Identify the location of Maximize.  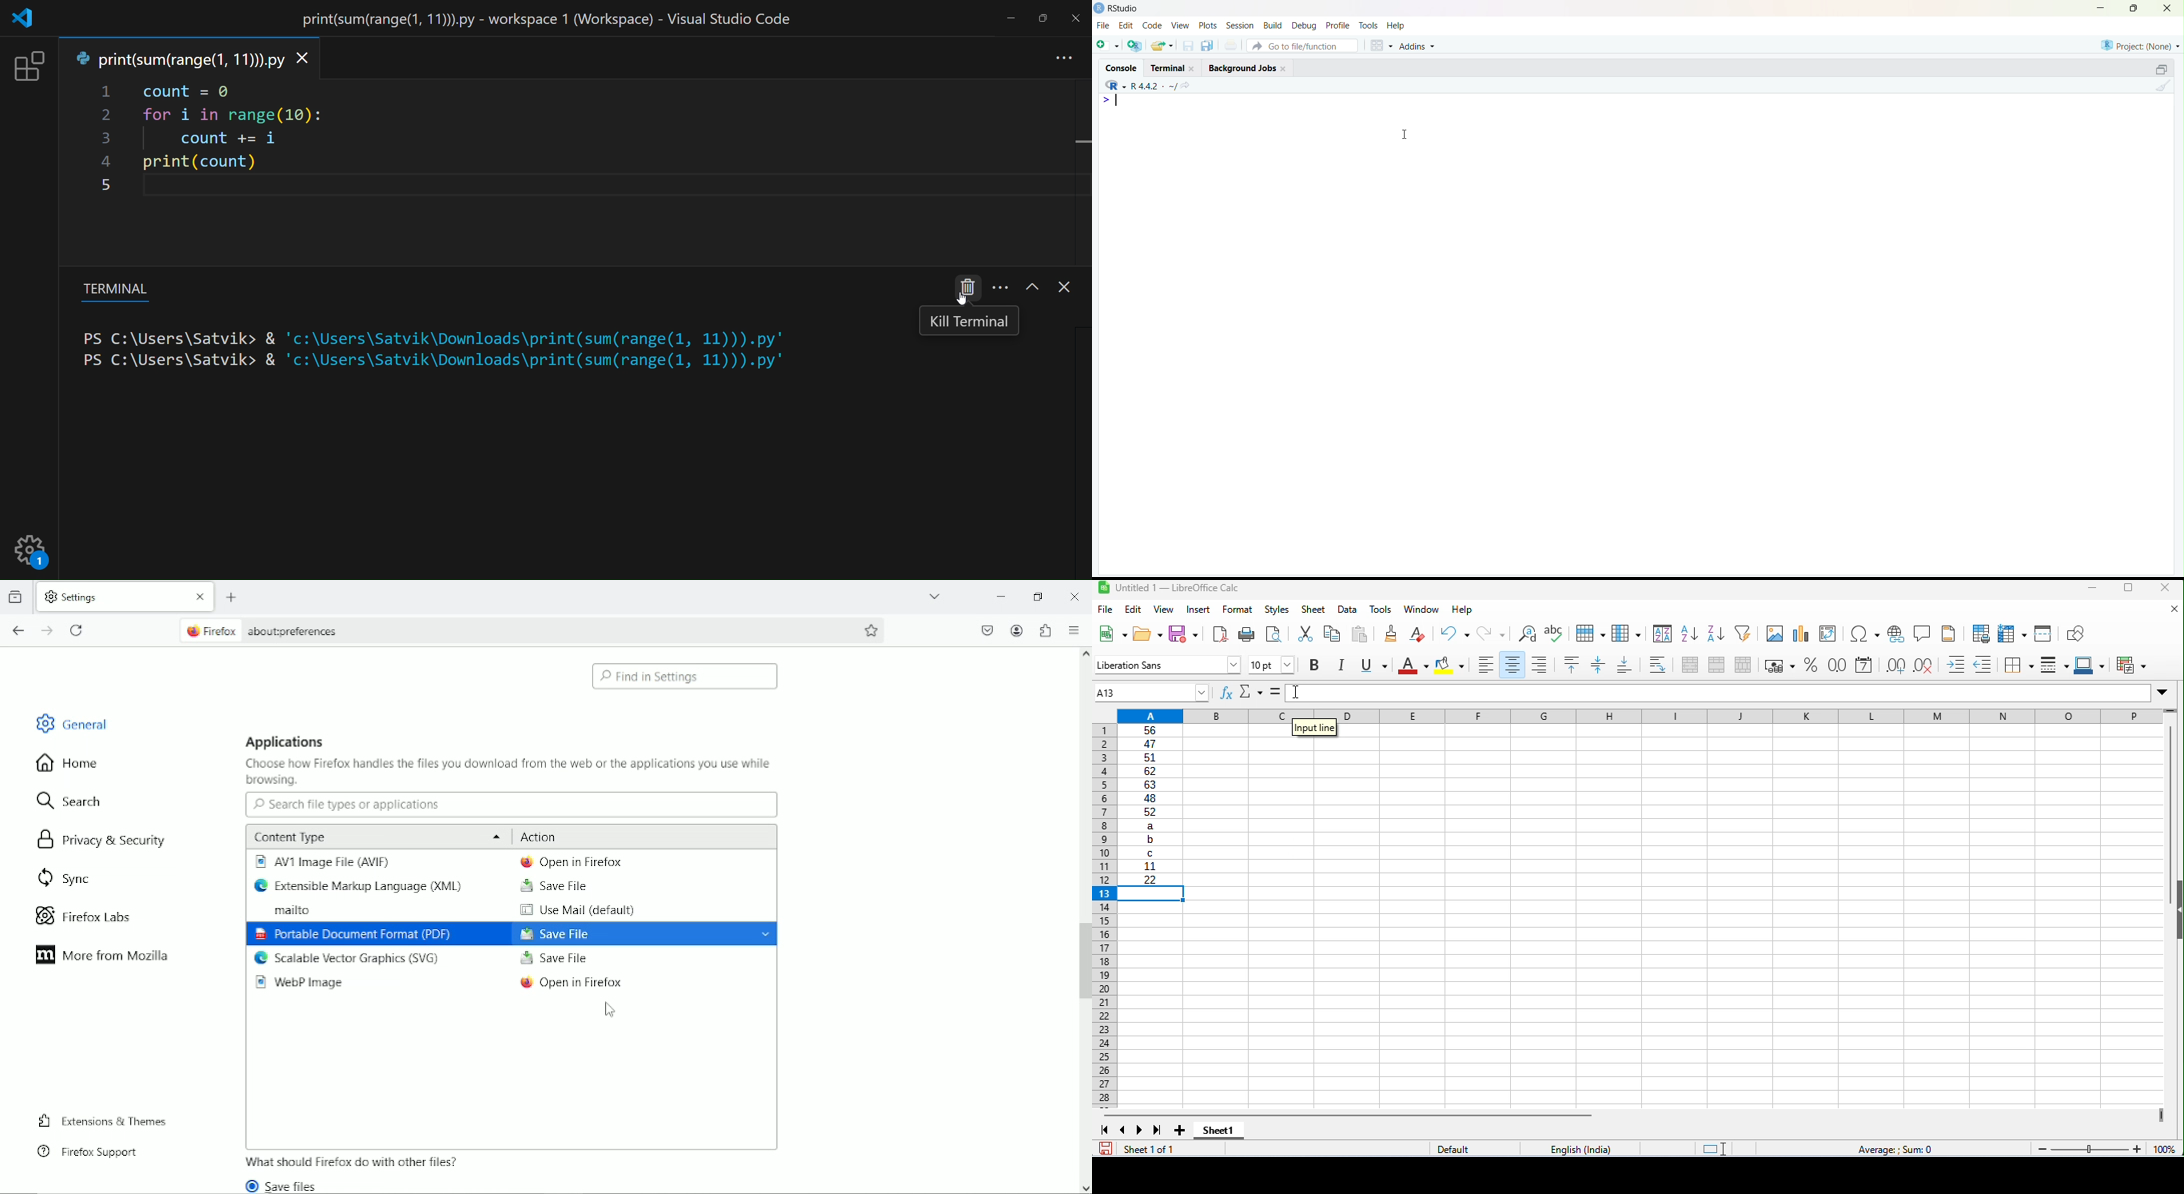
(2133, 9).